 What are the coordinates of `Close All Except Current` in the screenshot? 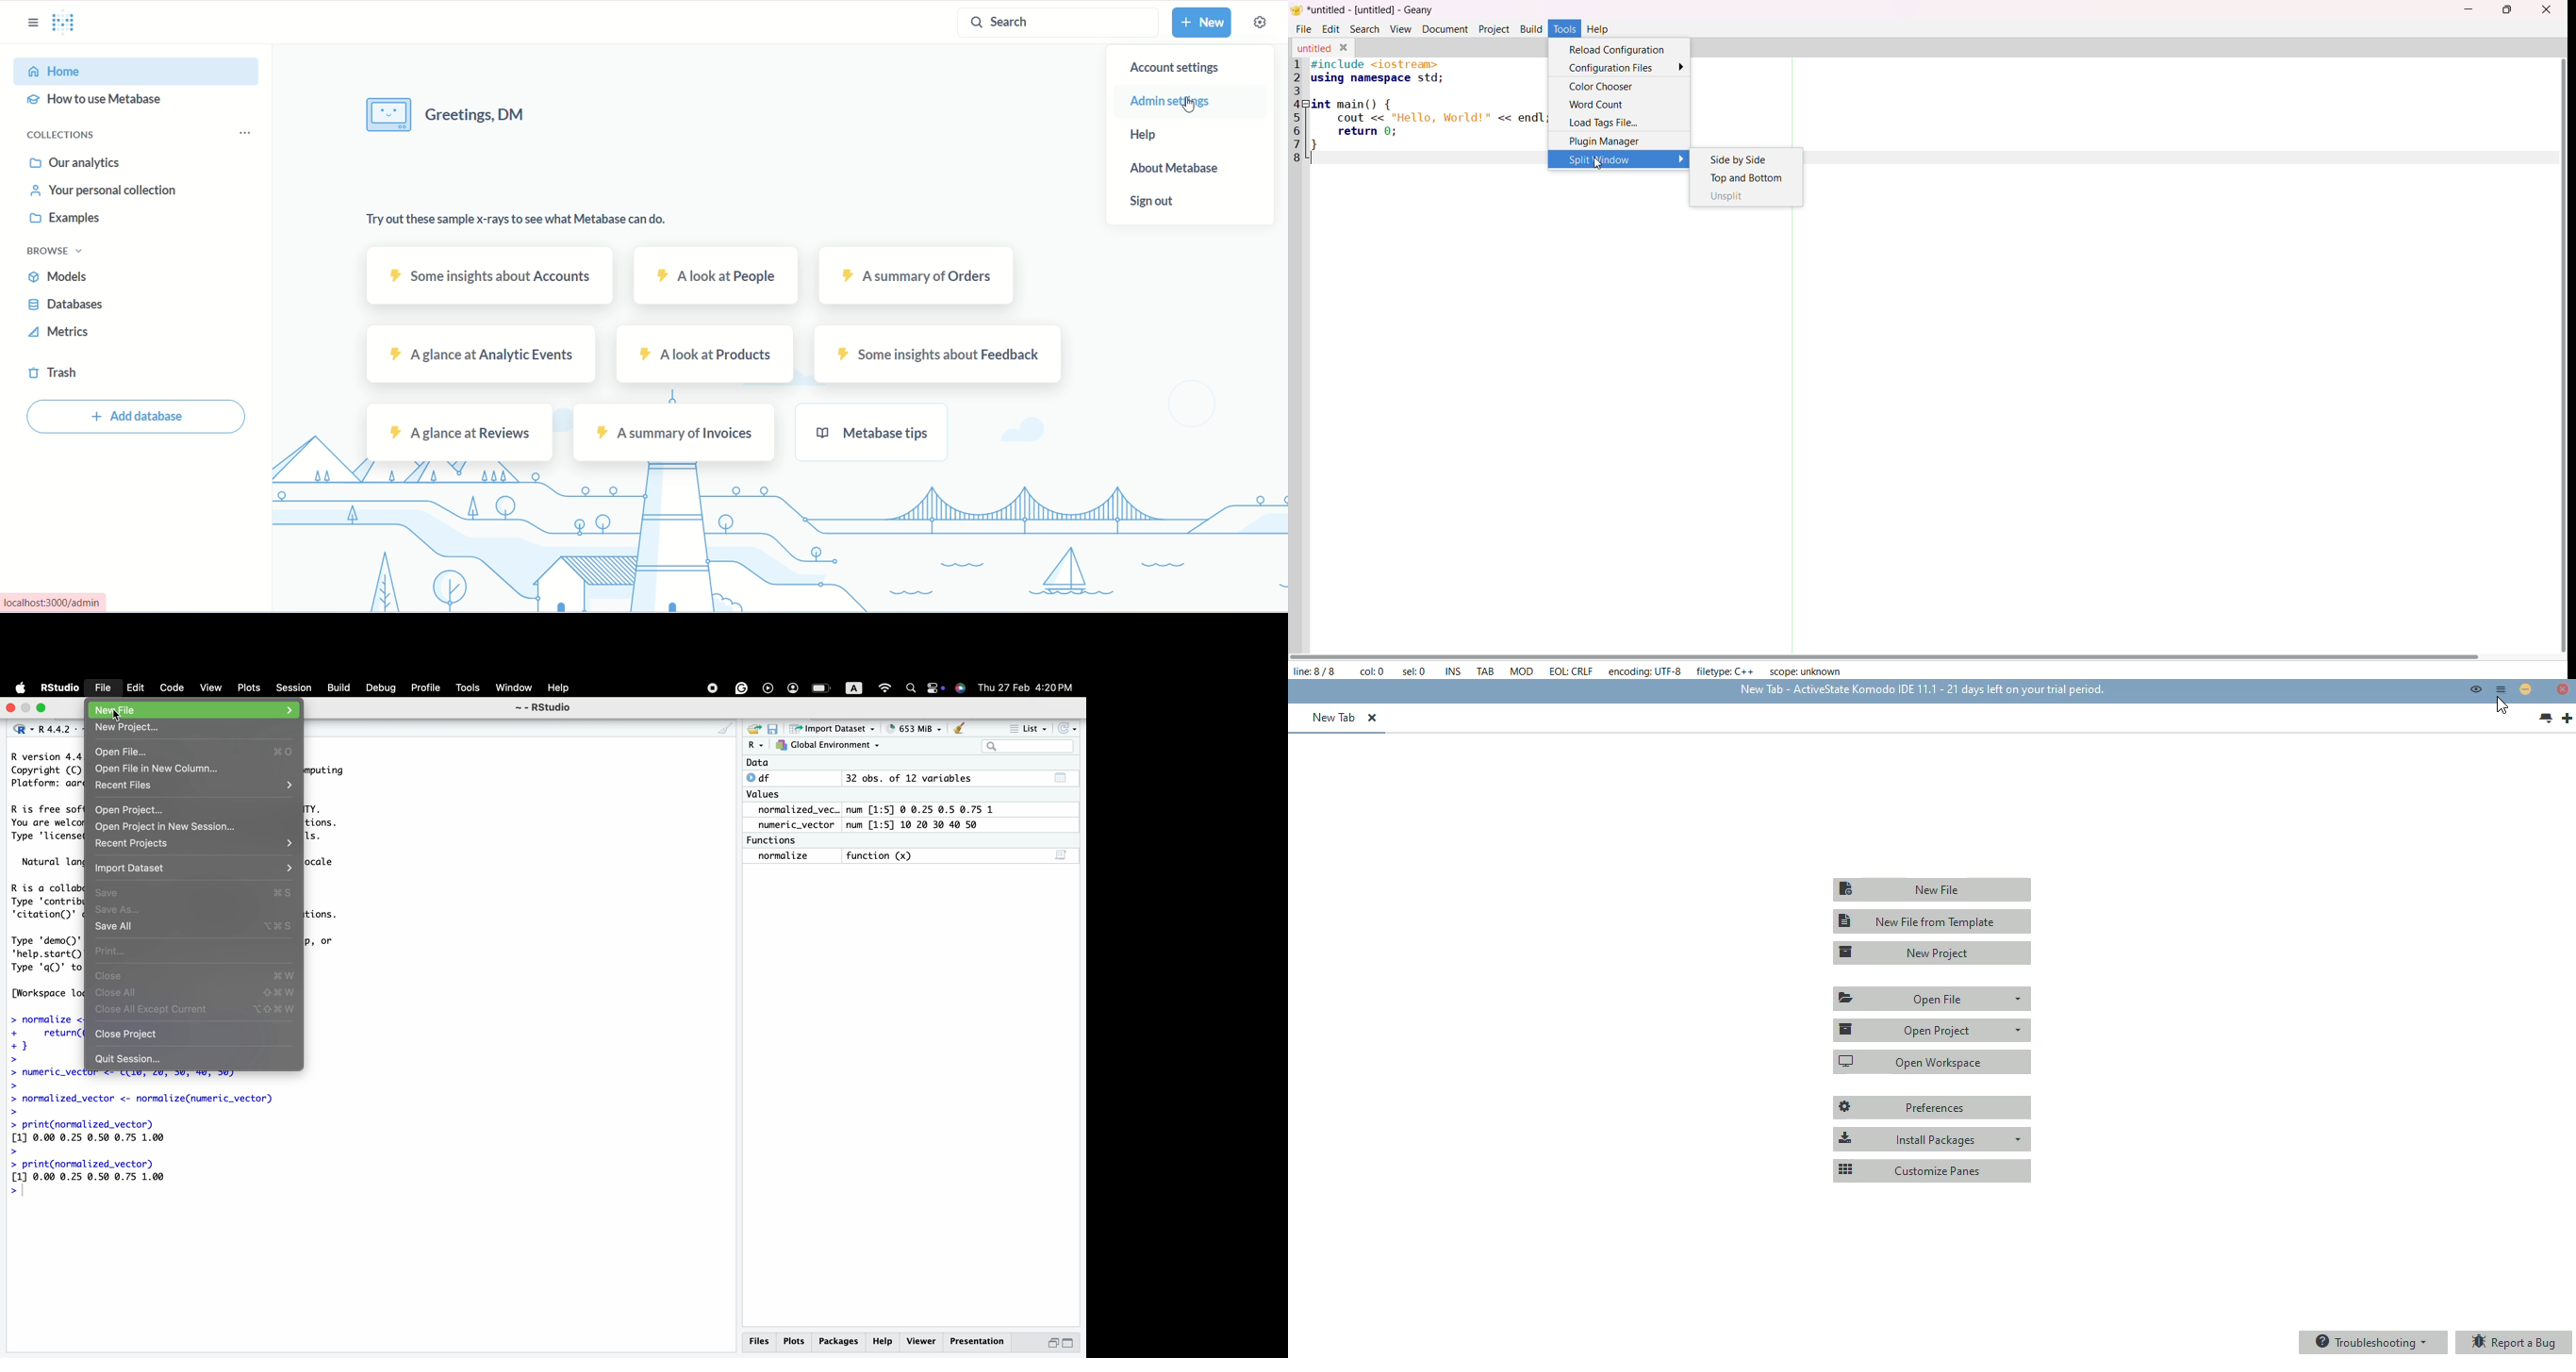 It's located at (151, 1009).